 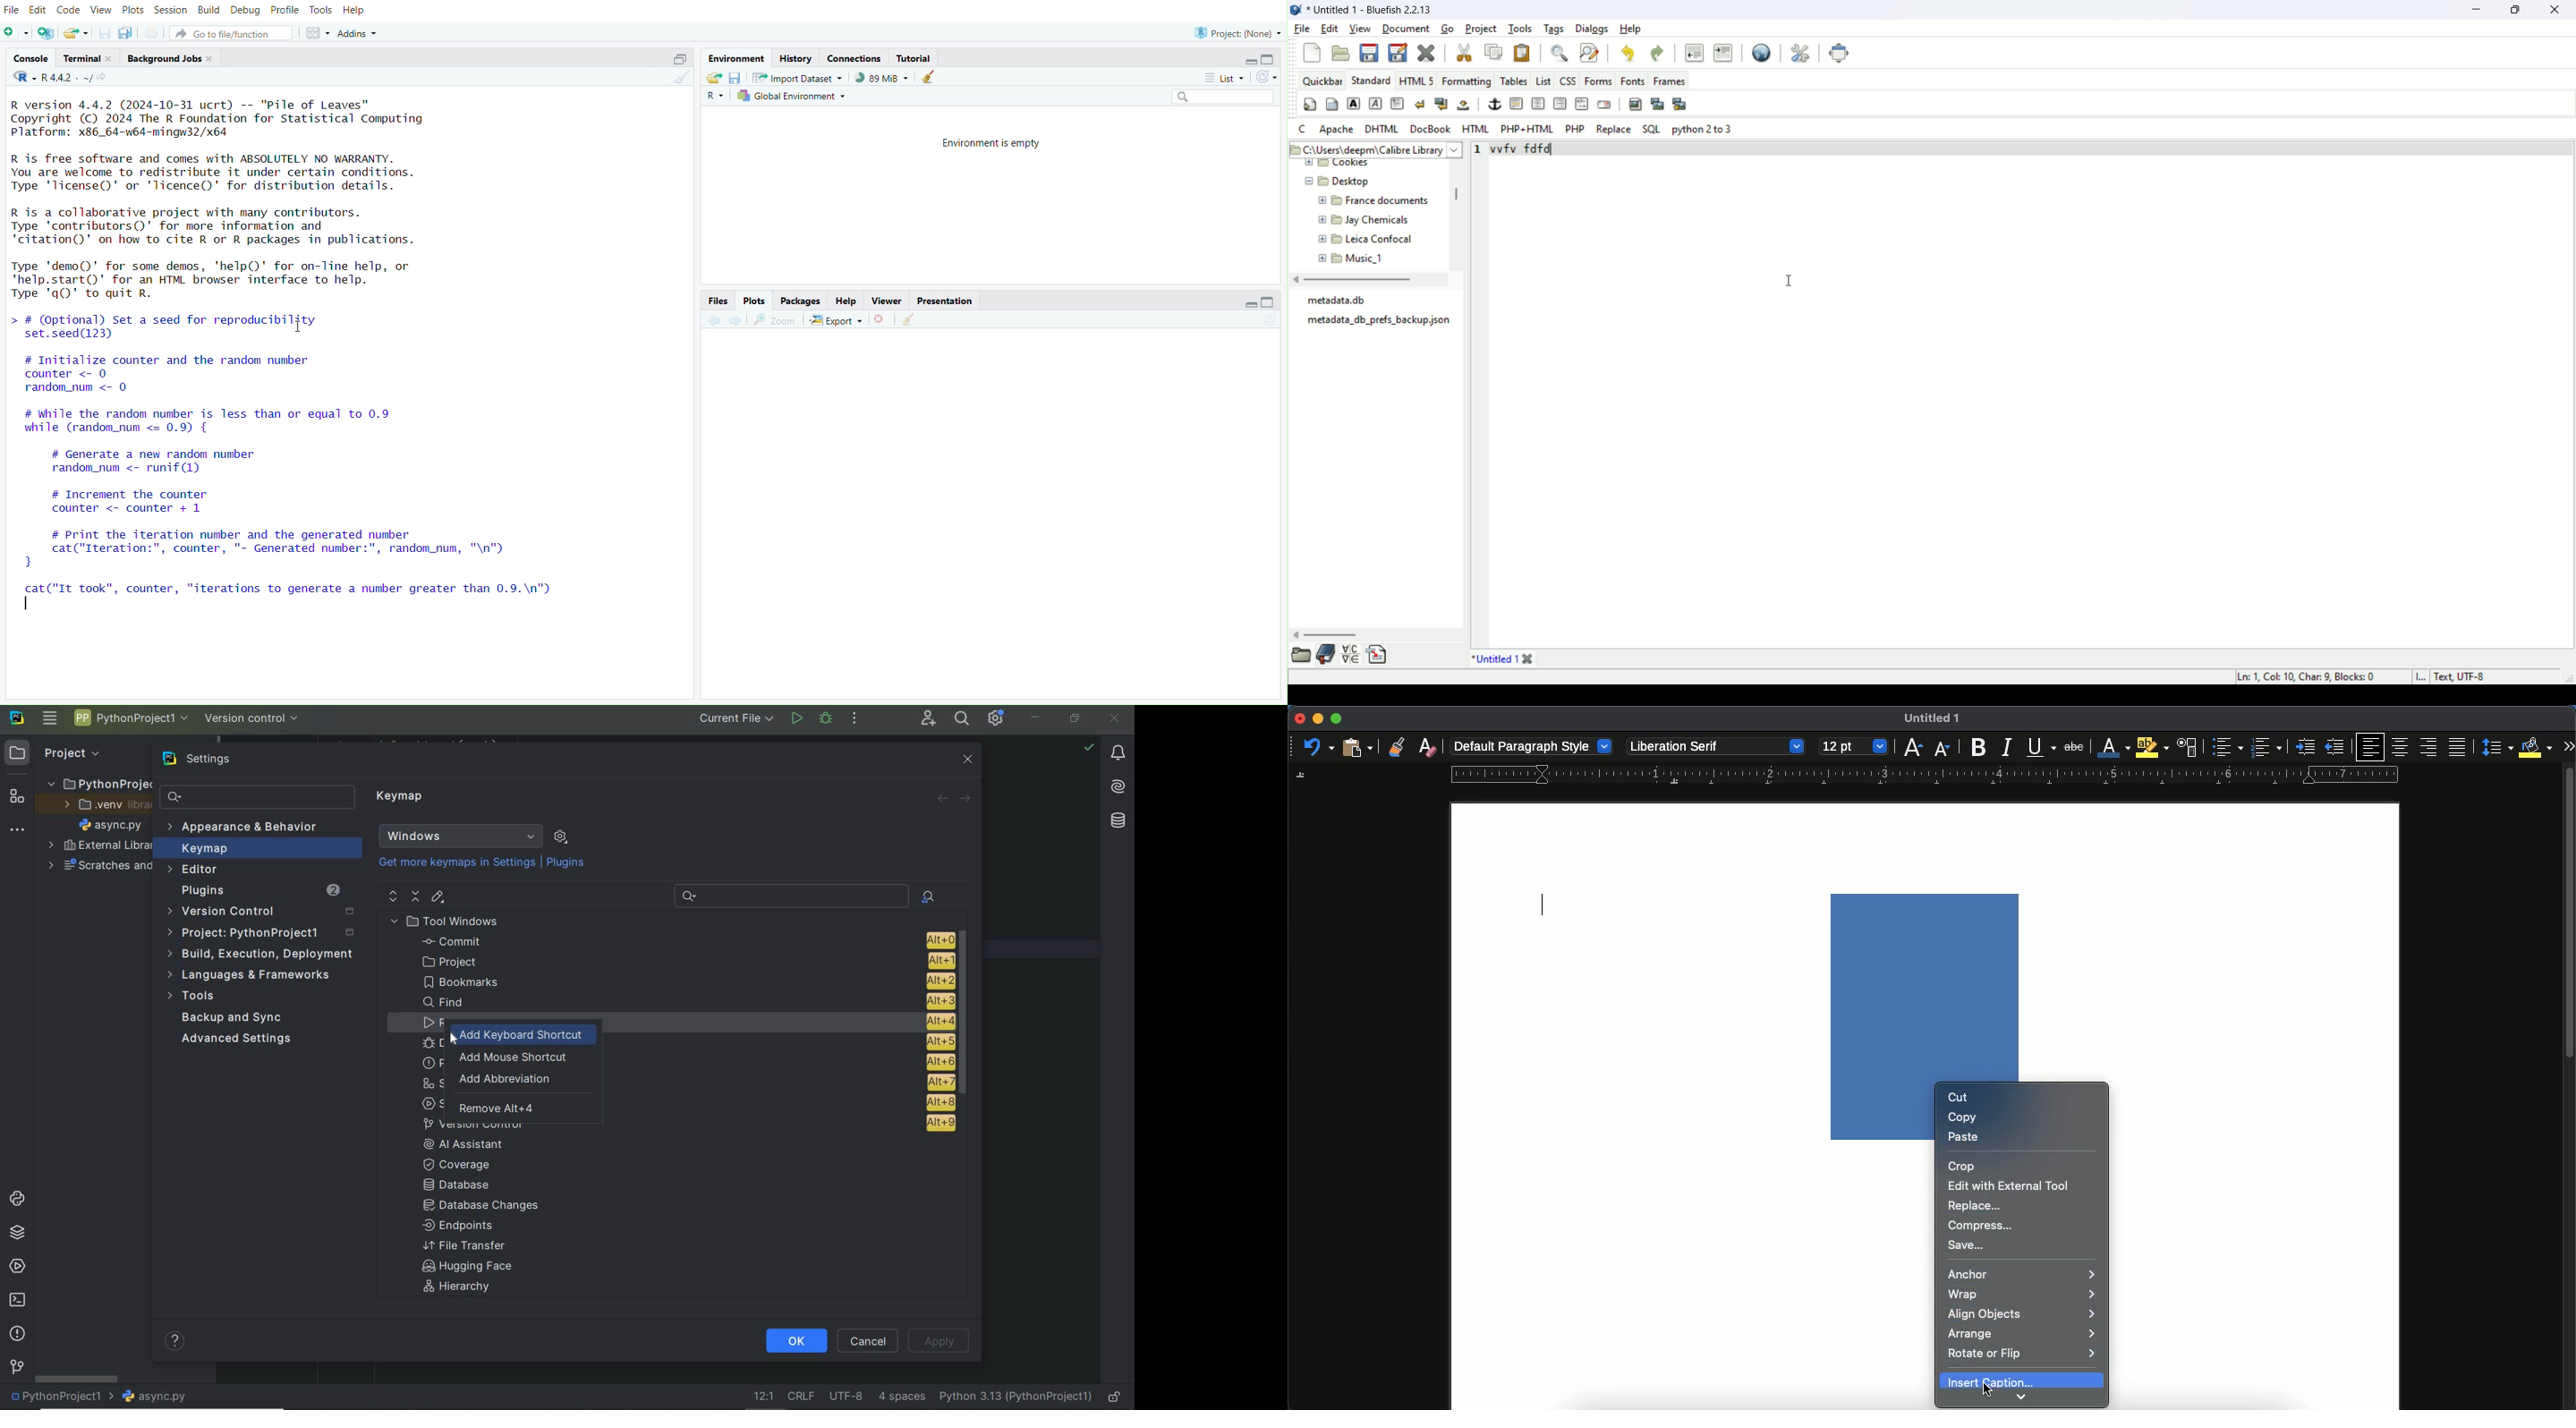 I want to click on Maximize, so click(x=1266, y=58).